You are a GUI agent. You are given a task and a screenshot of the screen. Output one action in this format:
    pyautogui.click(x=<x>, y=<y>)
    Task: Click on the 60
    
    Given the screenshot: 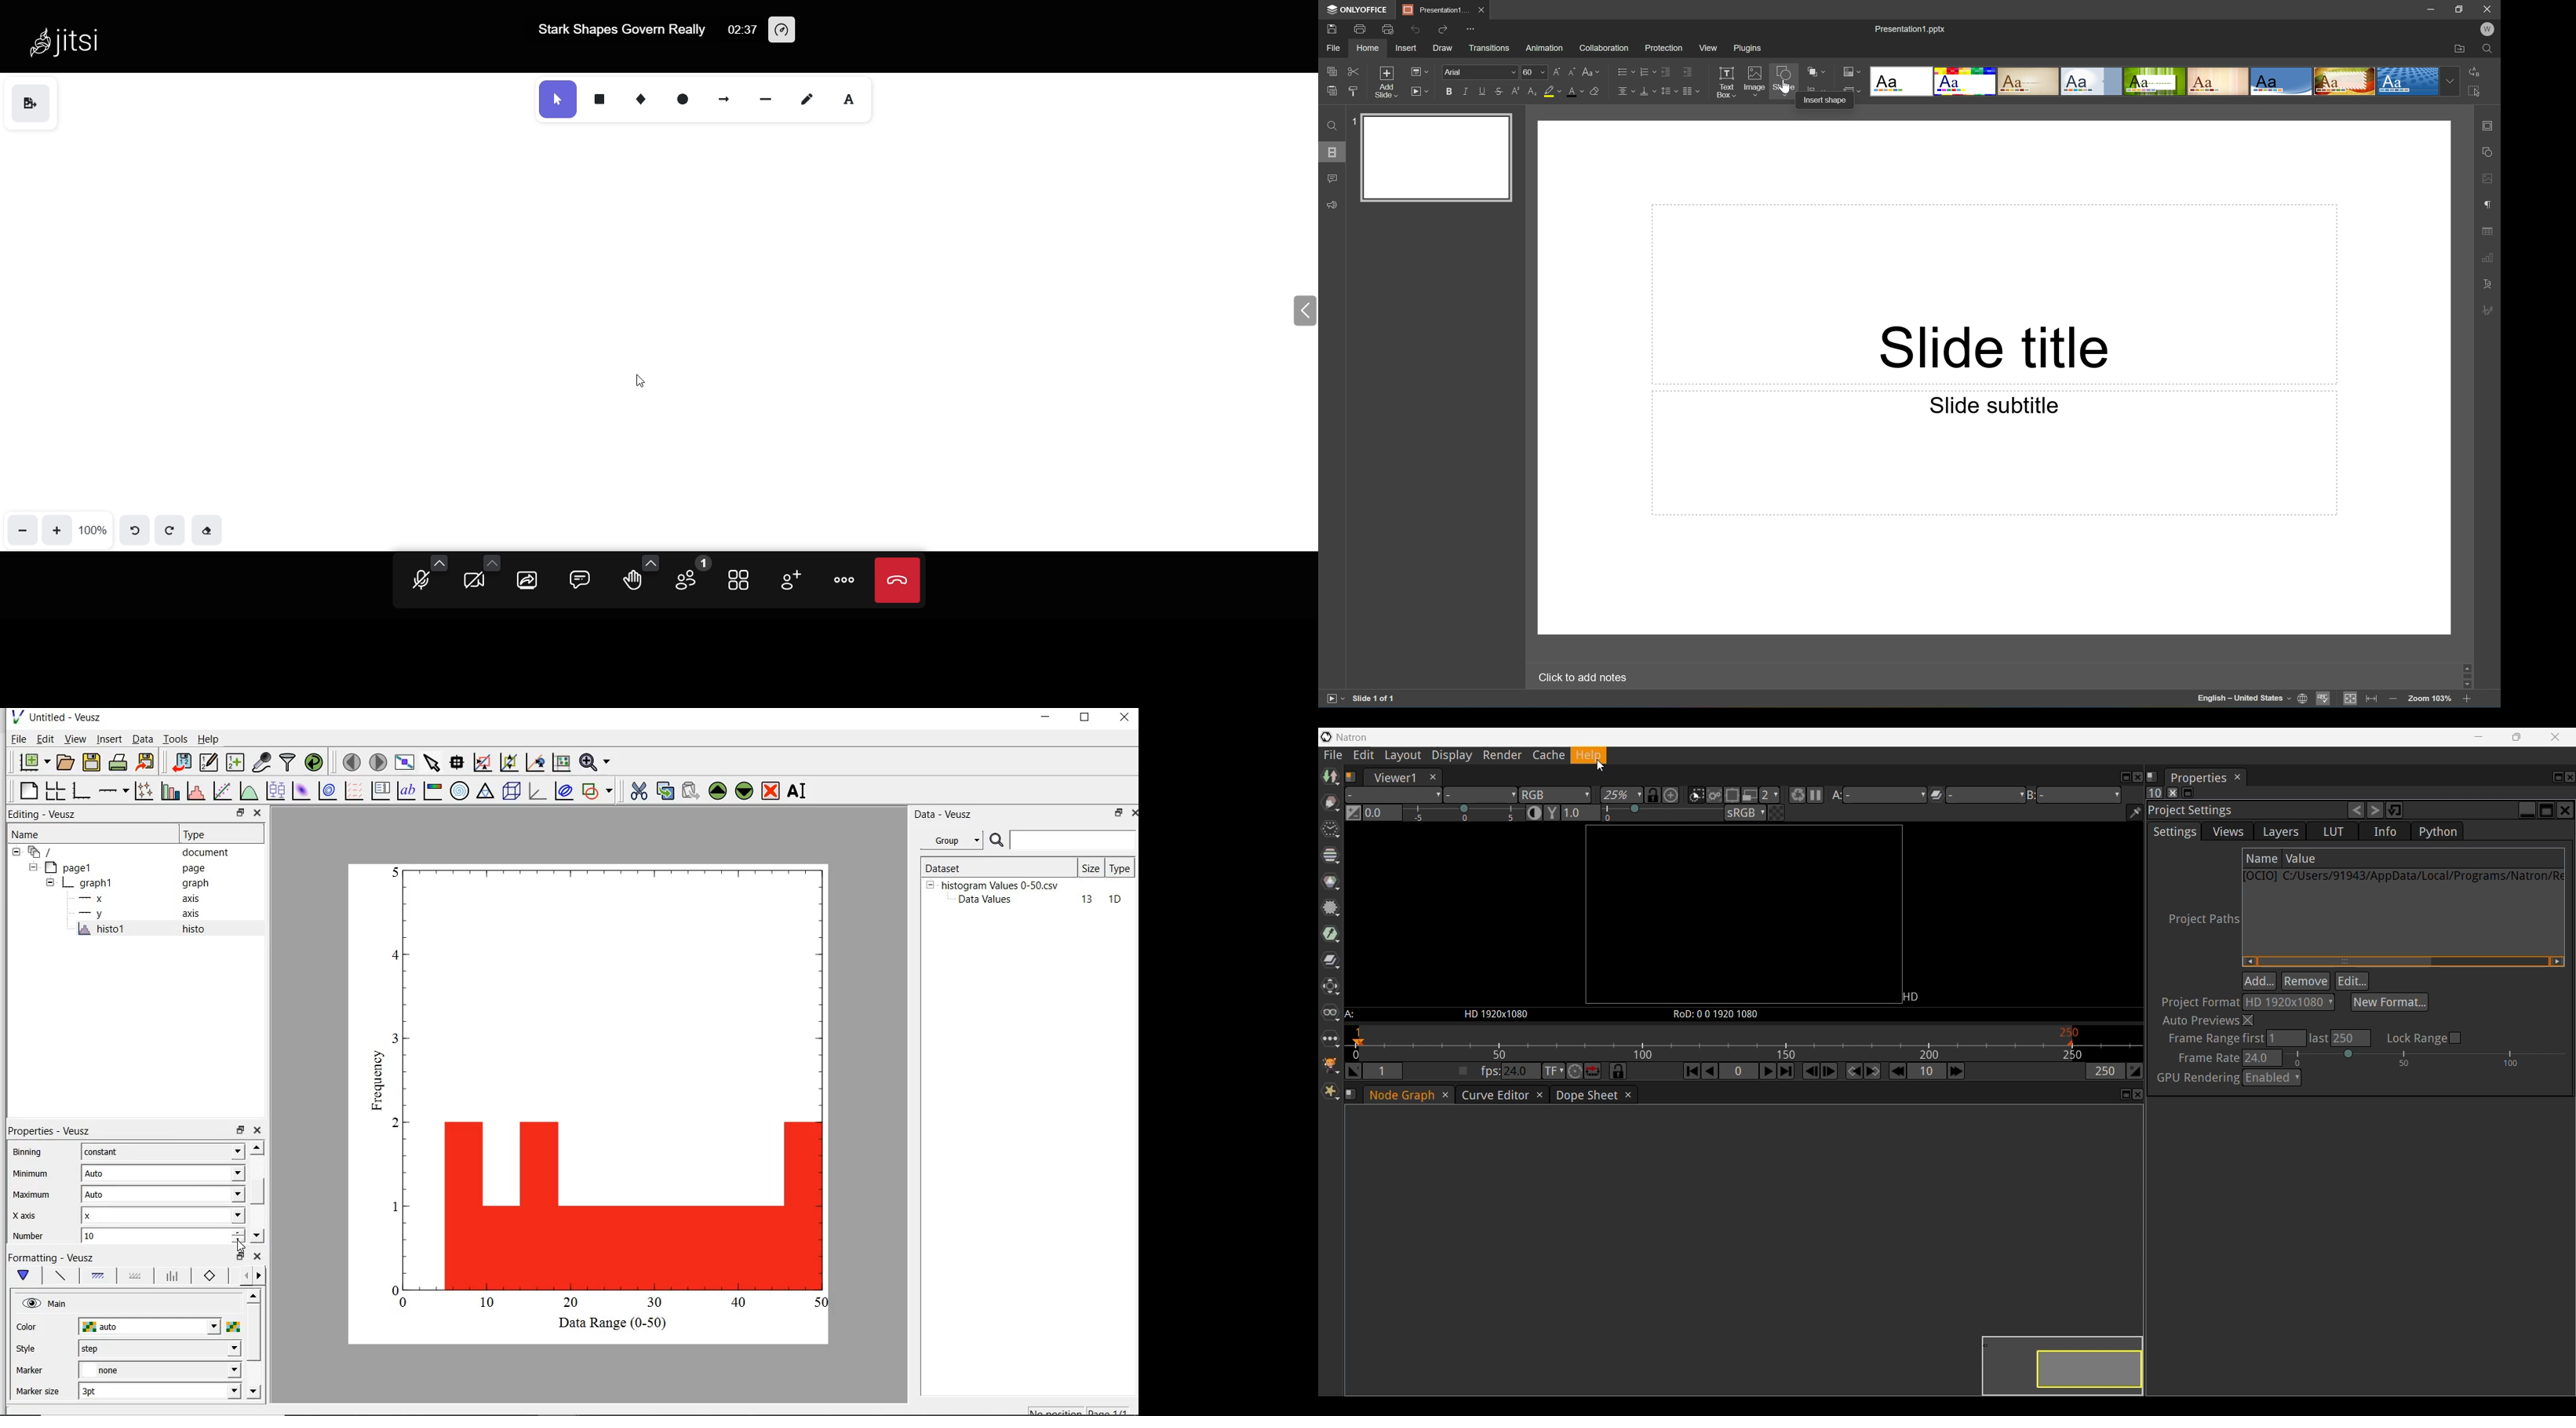 What is the action you would take?
    pyautogui.click(x=1533, y=72)
    